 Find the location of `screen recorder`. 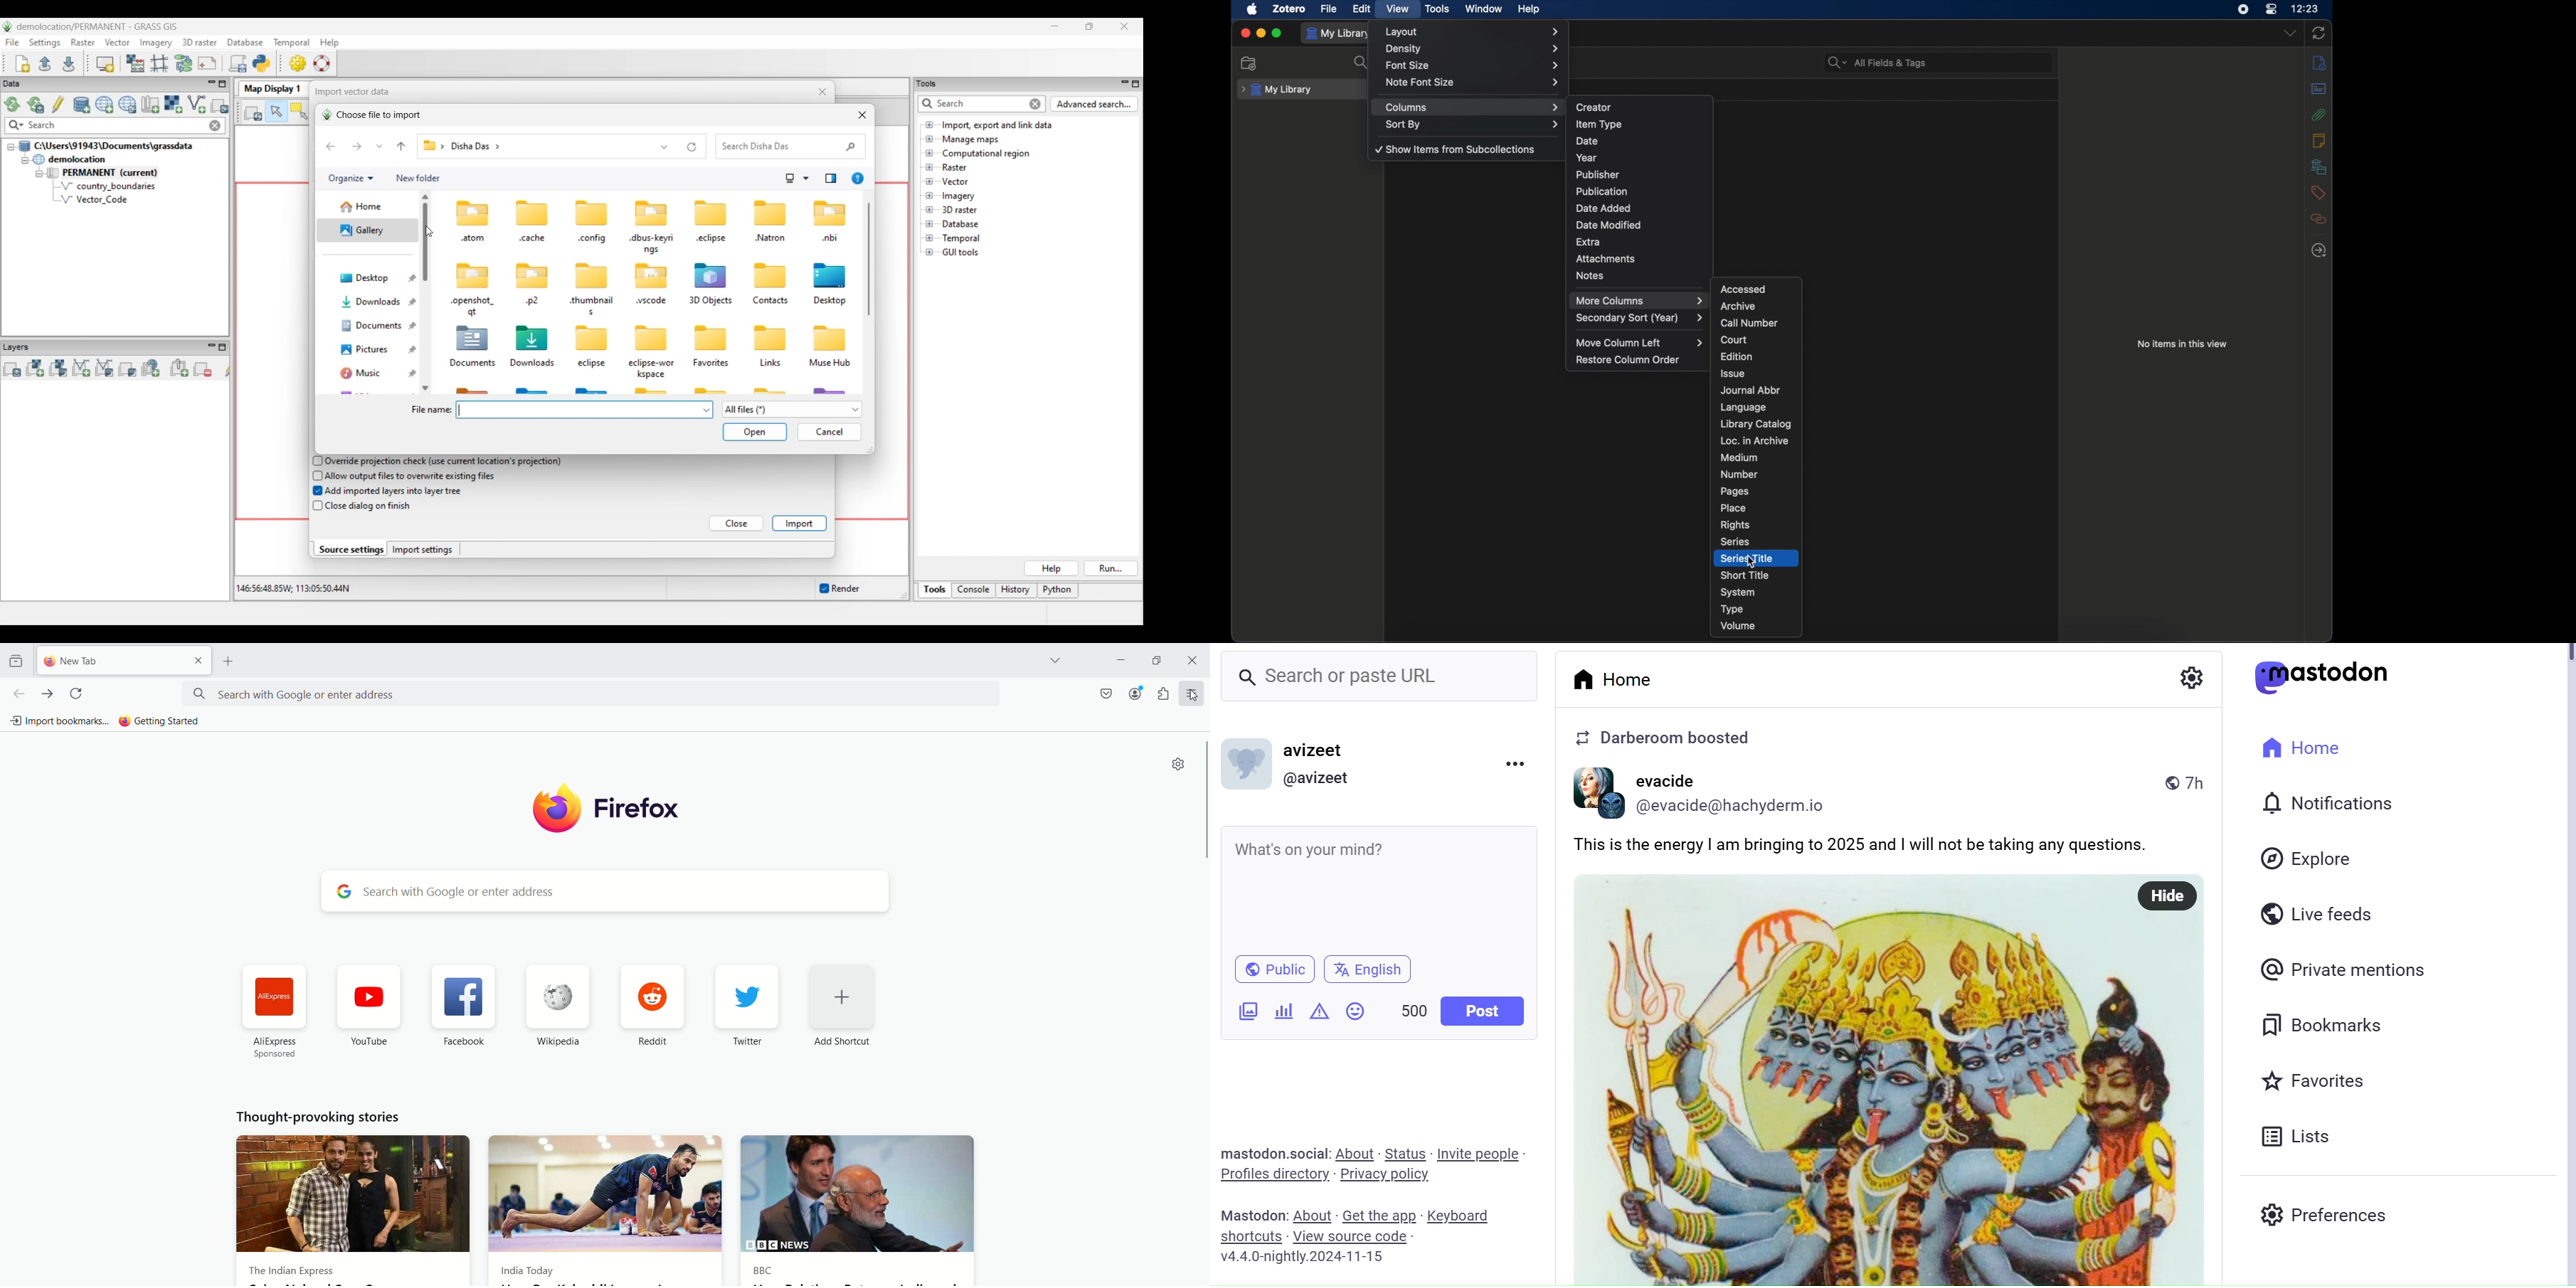

screen recorder is located at coordinates (2243, 10).